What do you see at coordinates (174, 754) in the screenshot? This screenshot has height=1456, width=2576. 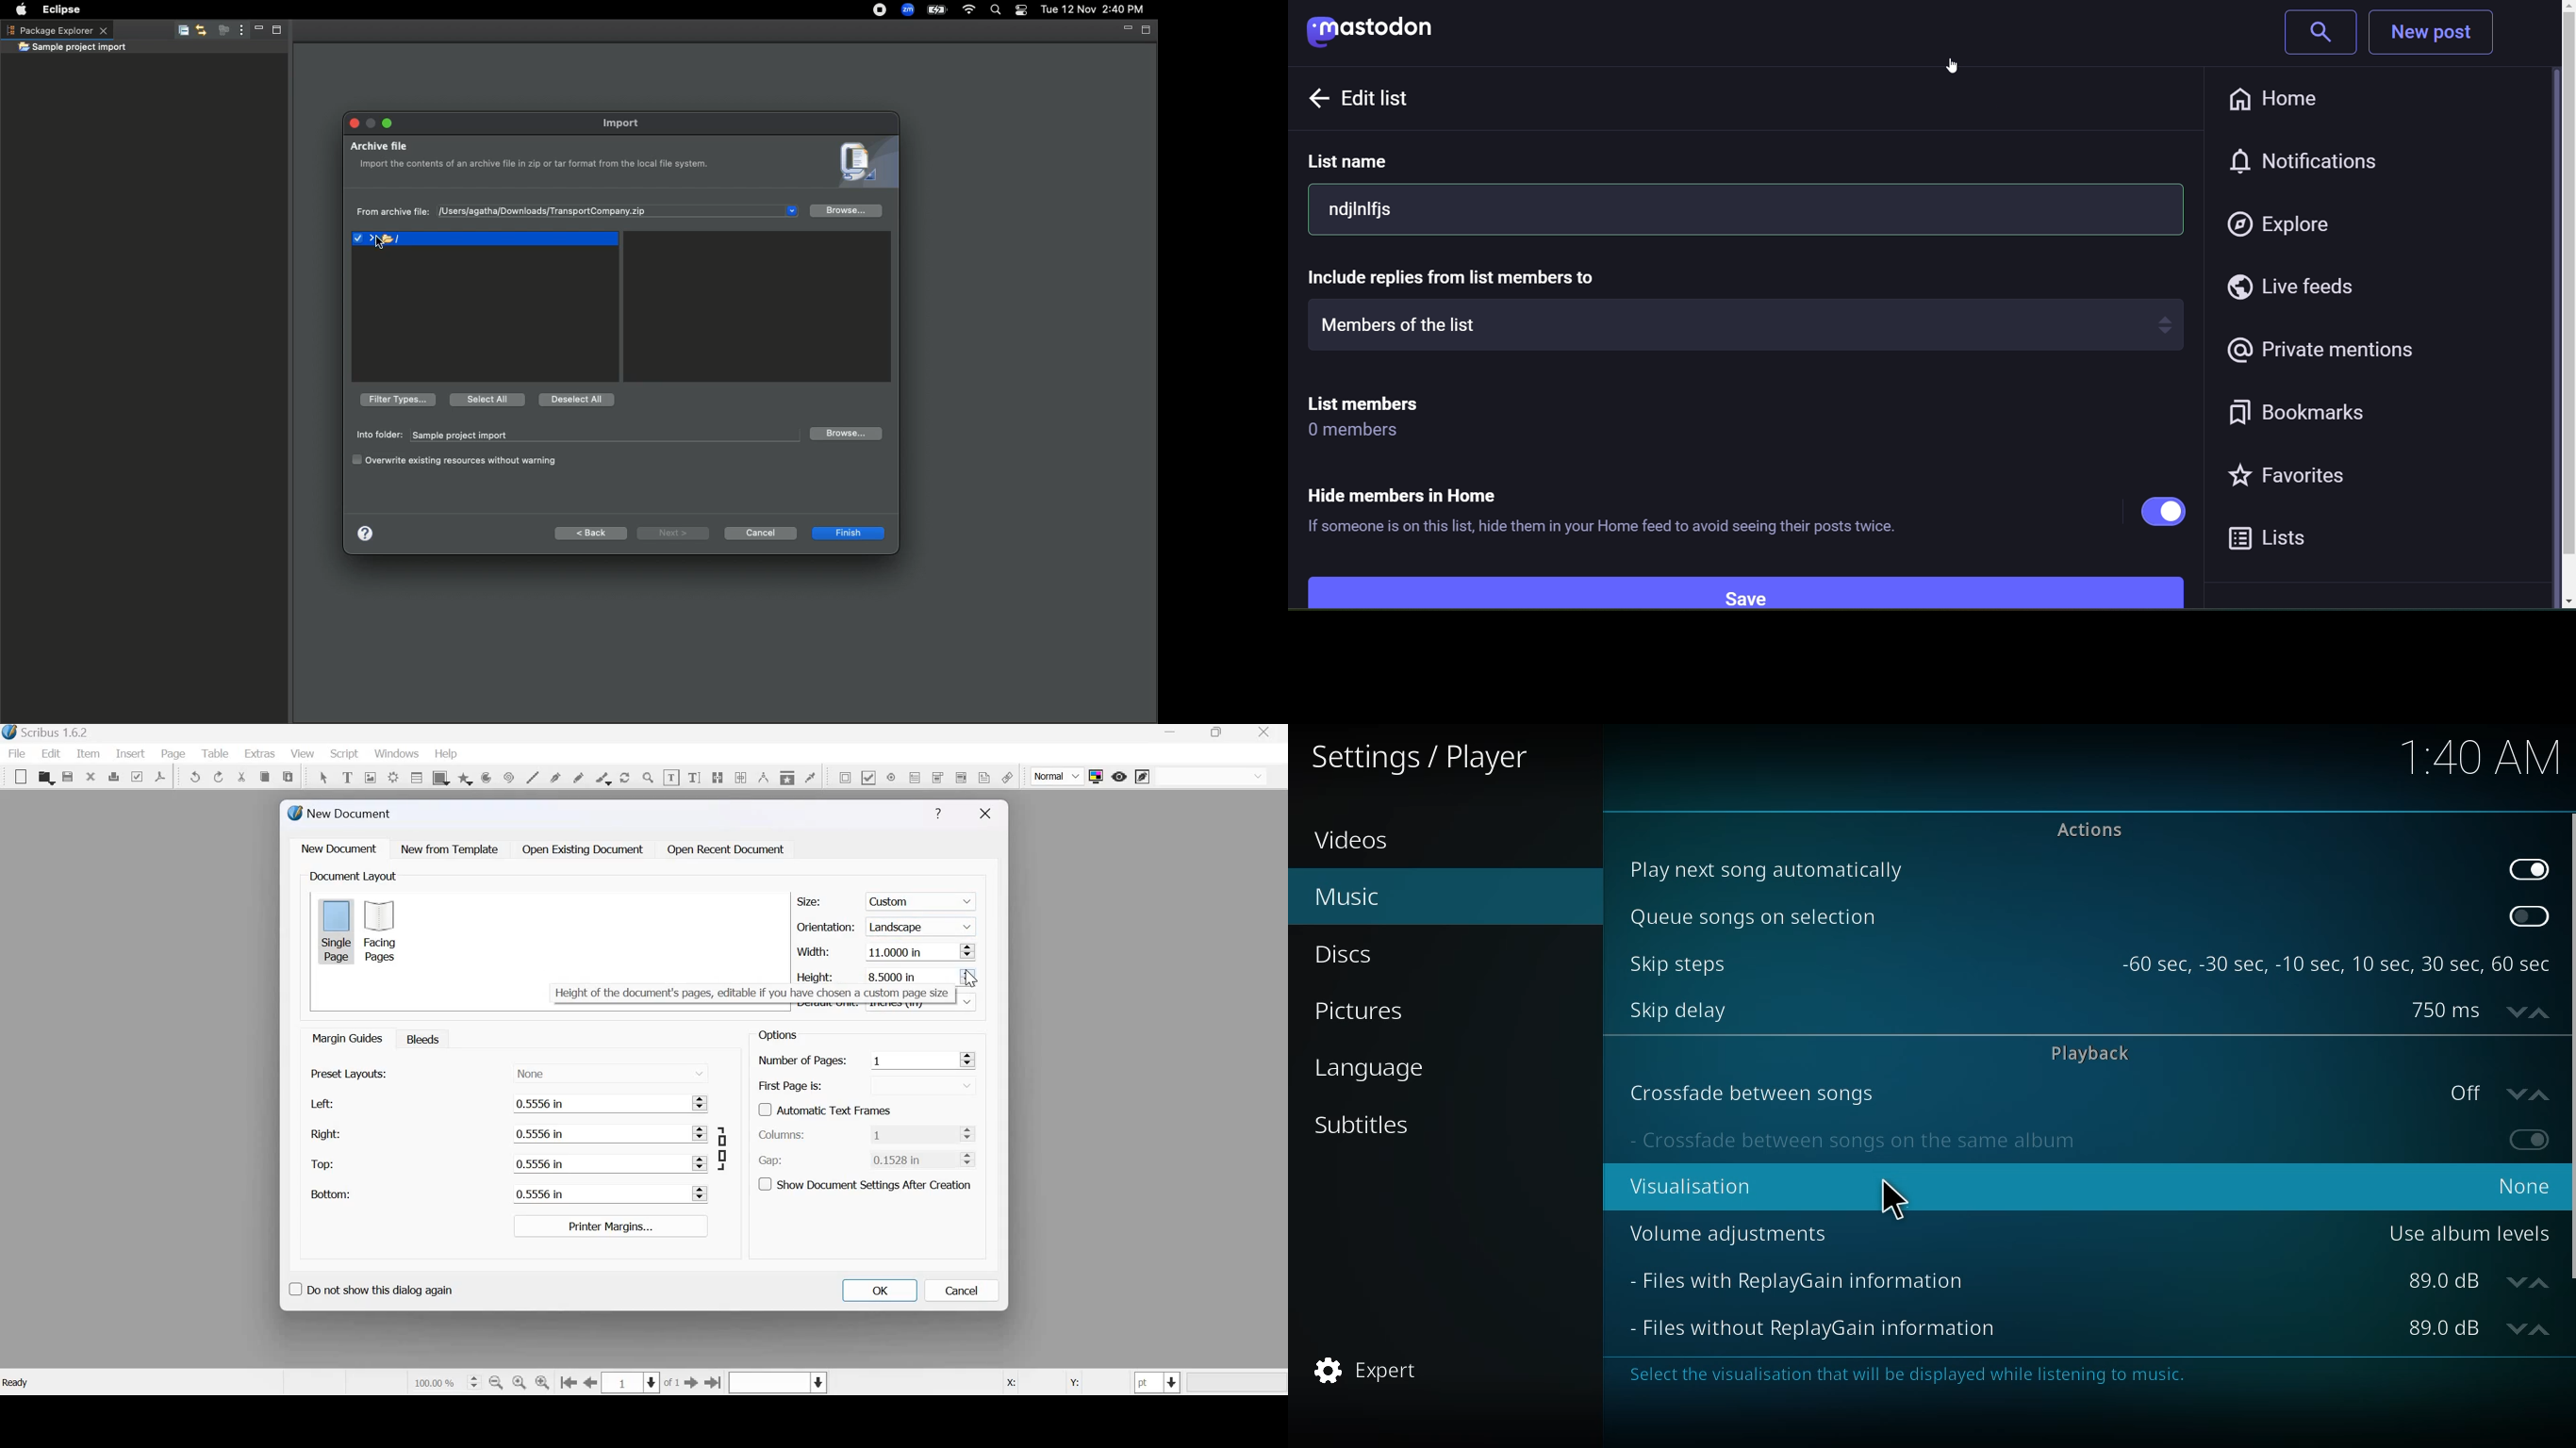 I see `page` at bounding box center [174, 754].